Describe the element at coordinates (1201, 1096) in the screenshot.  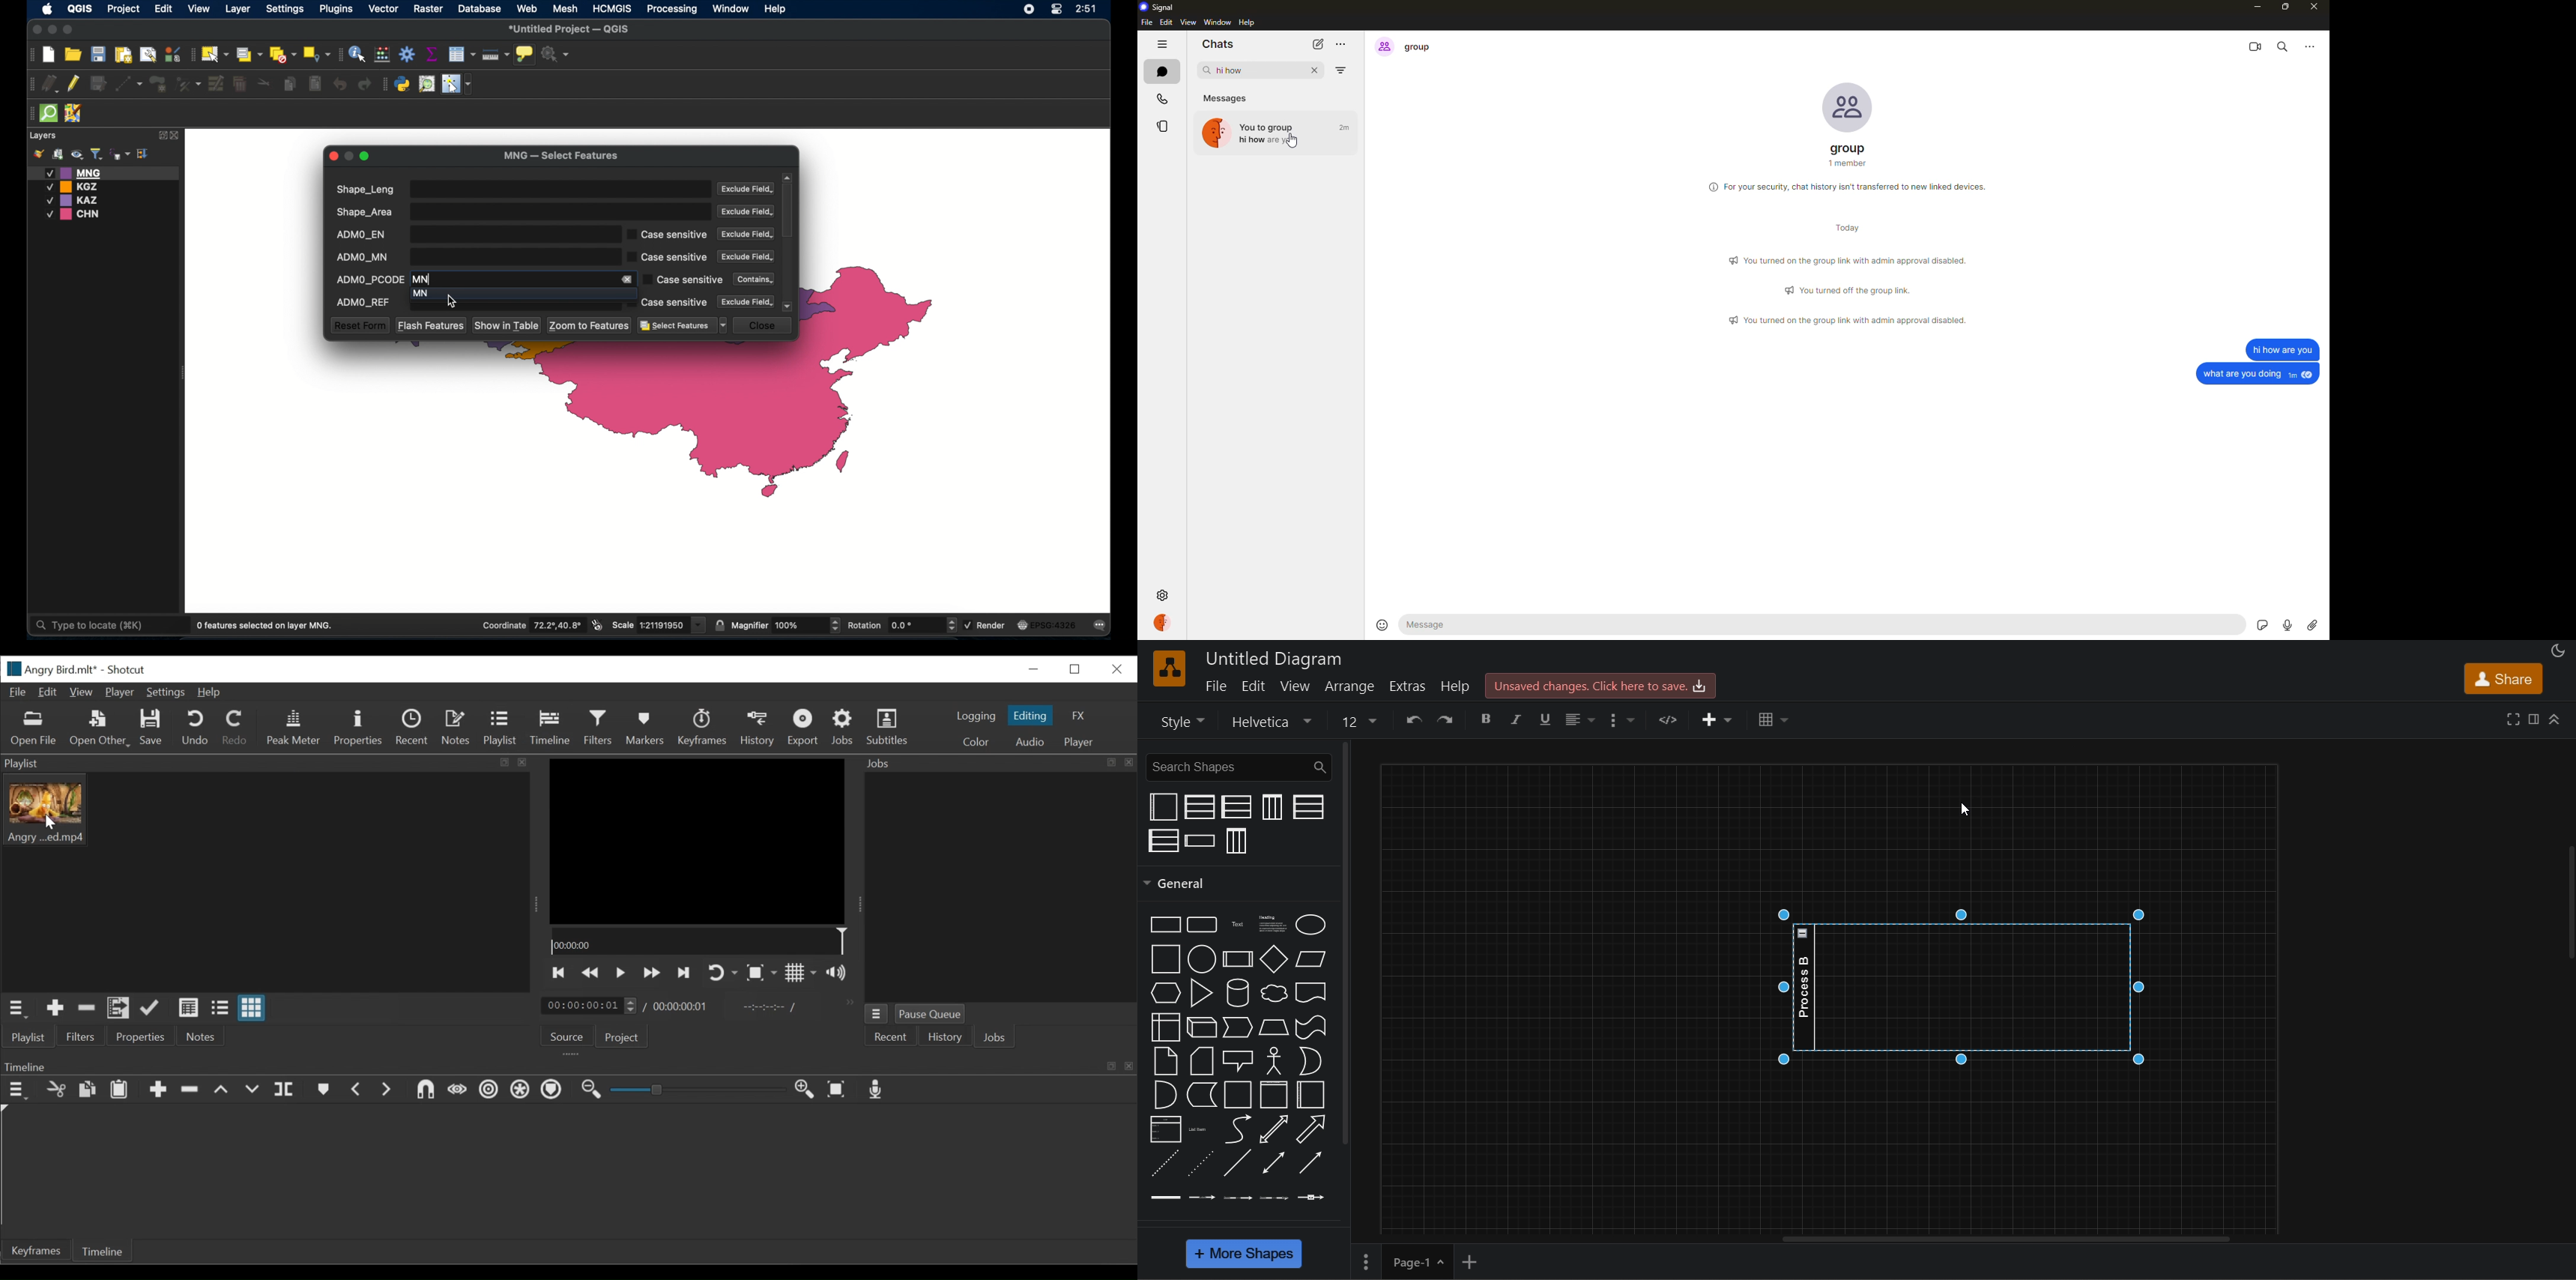
I see `data storage` at that location.